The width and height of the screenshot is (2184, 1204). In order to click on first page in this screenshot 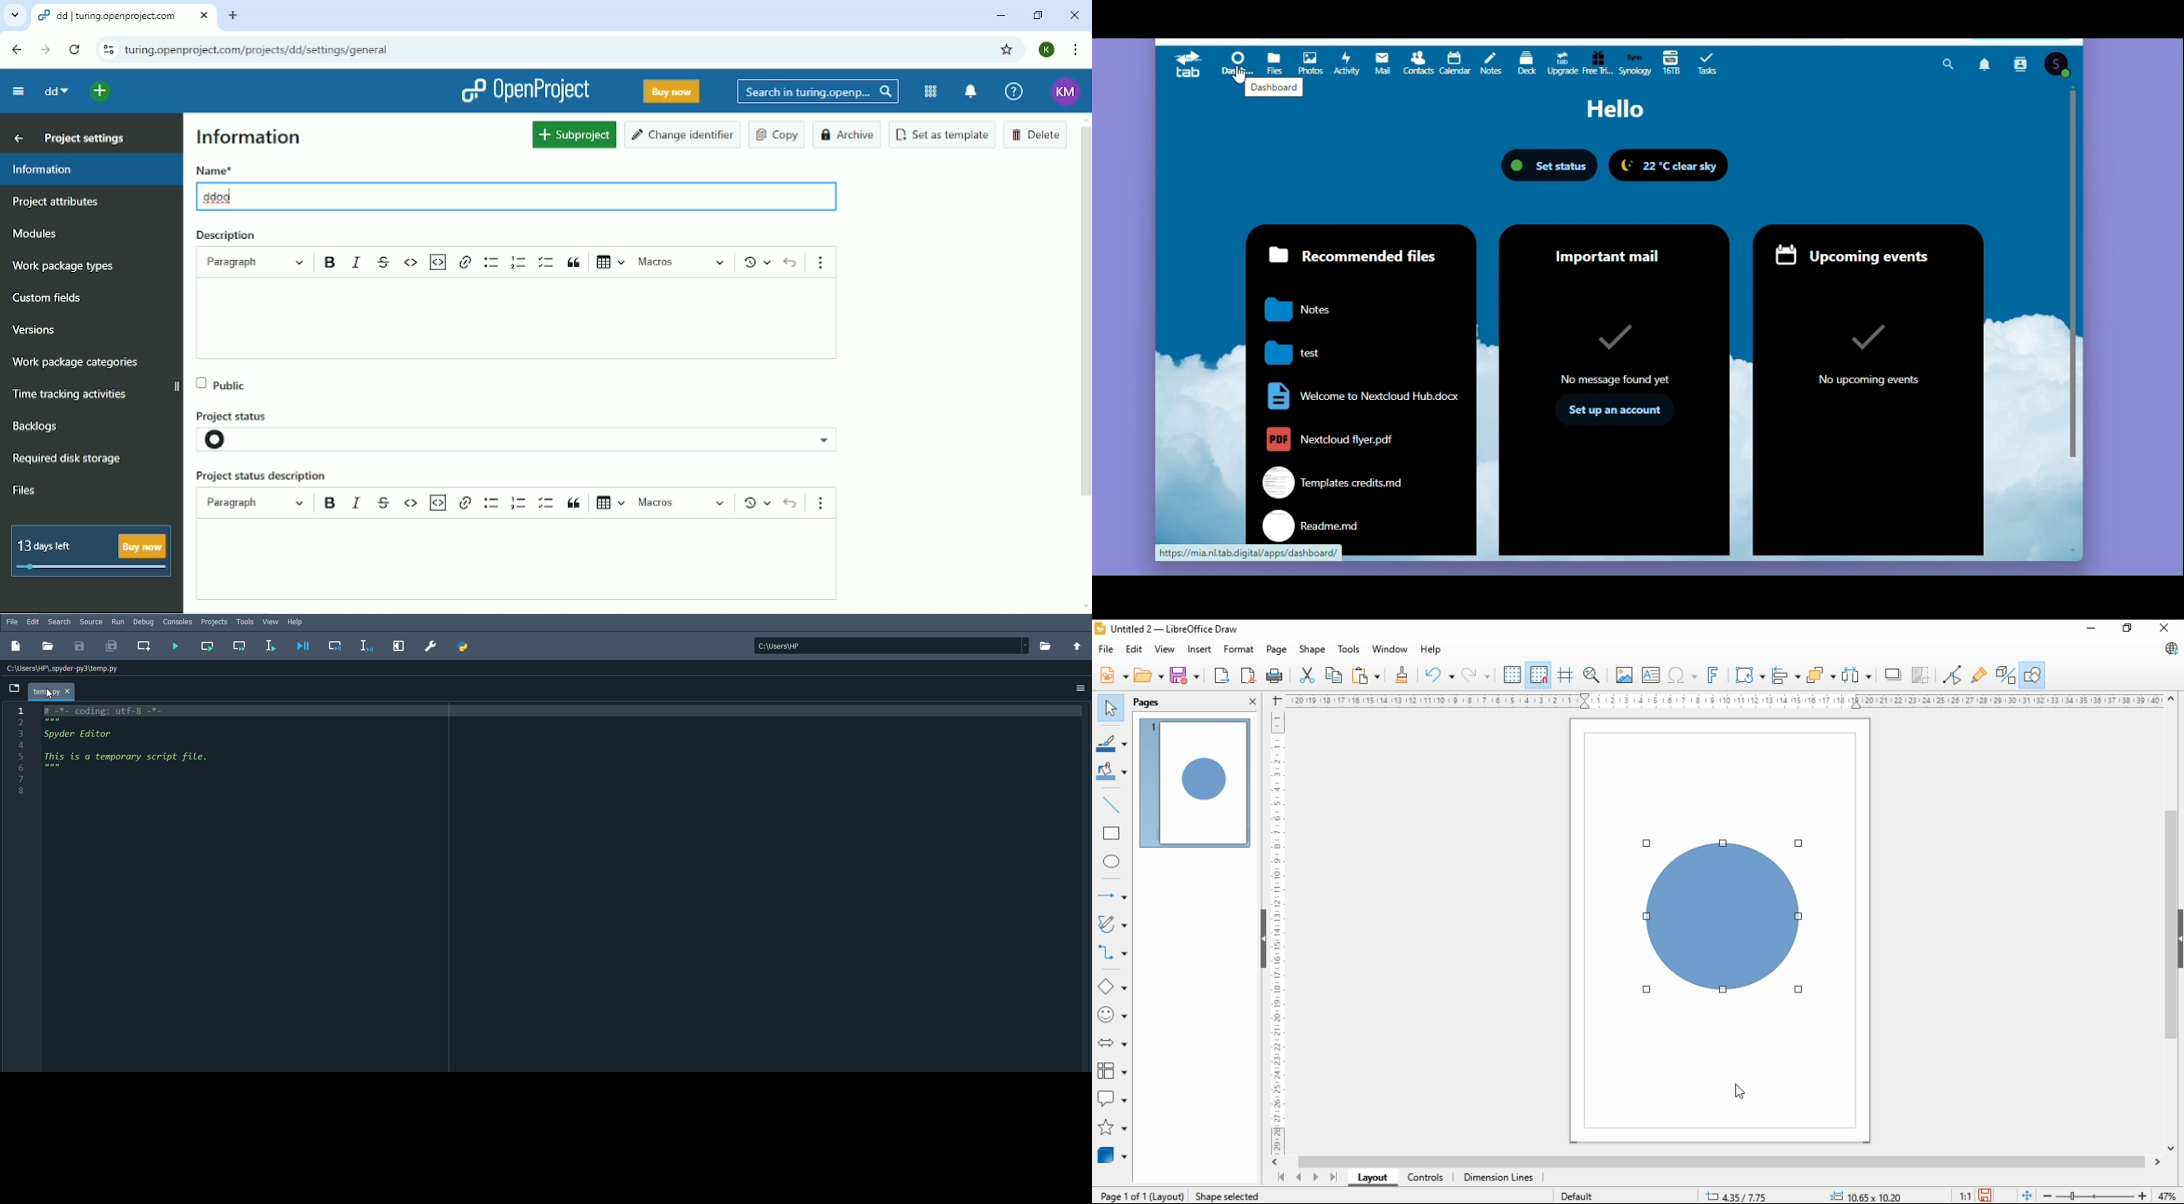, I will do `click(1283, 1177)`.